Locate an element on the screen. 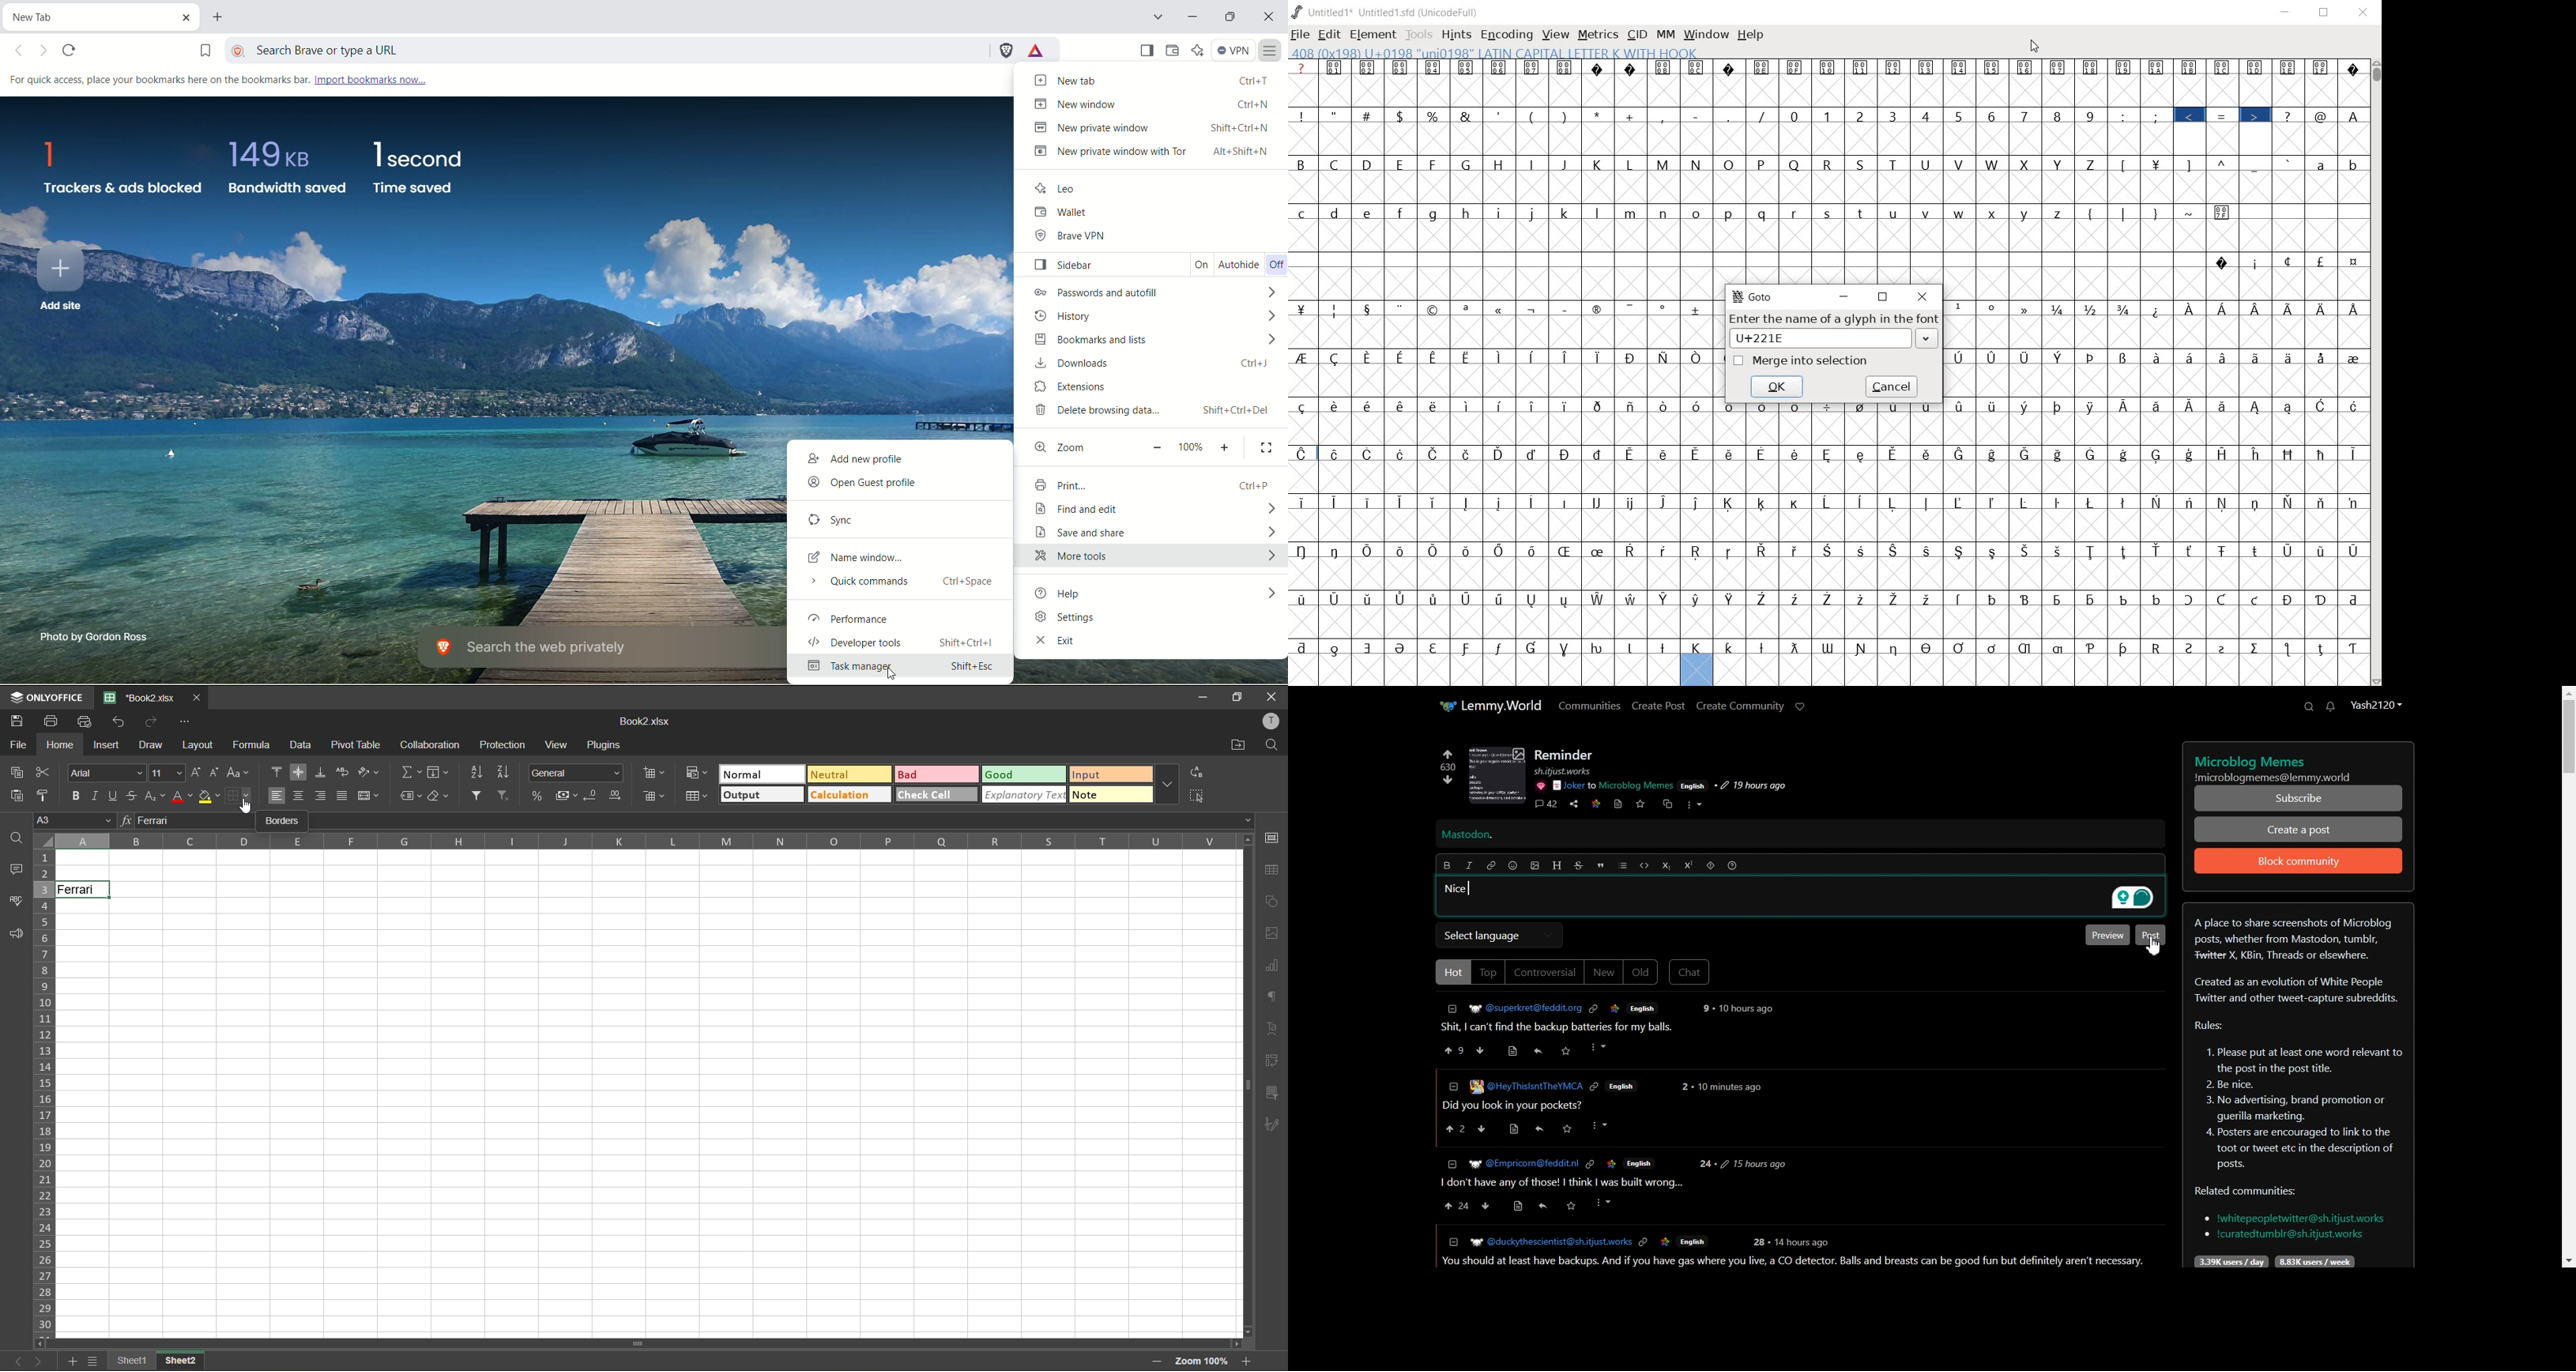 The image size is (2576, 1372). Top is located at coordinates (1488, 972).